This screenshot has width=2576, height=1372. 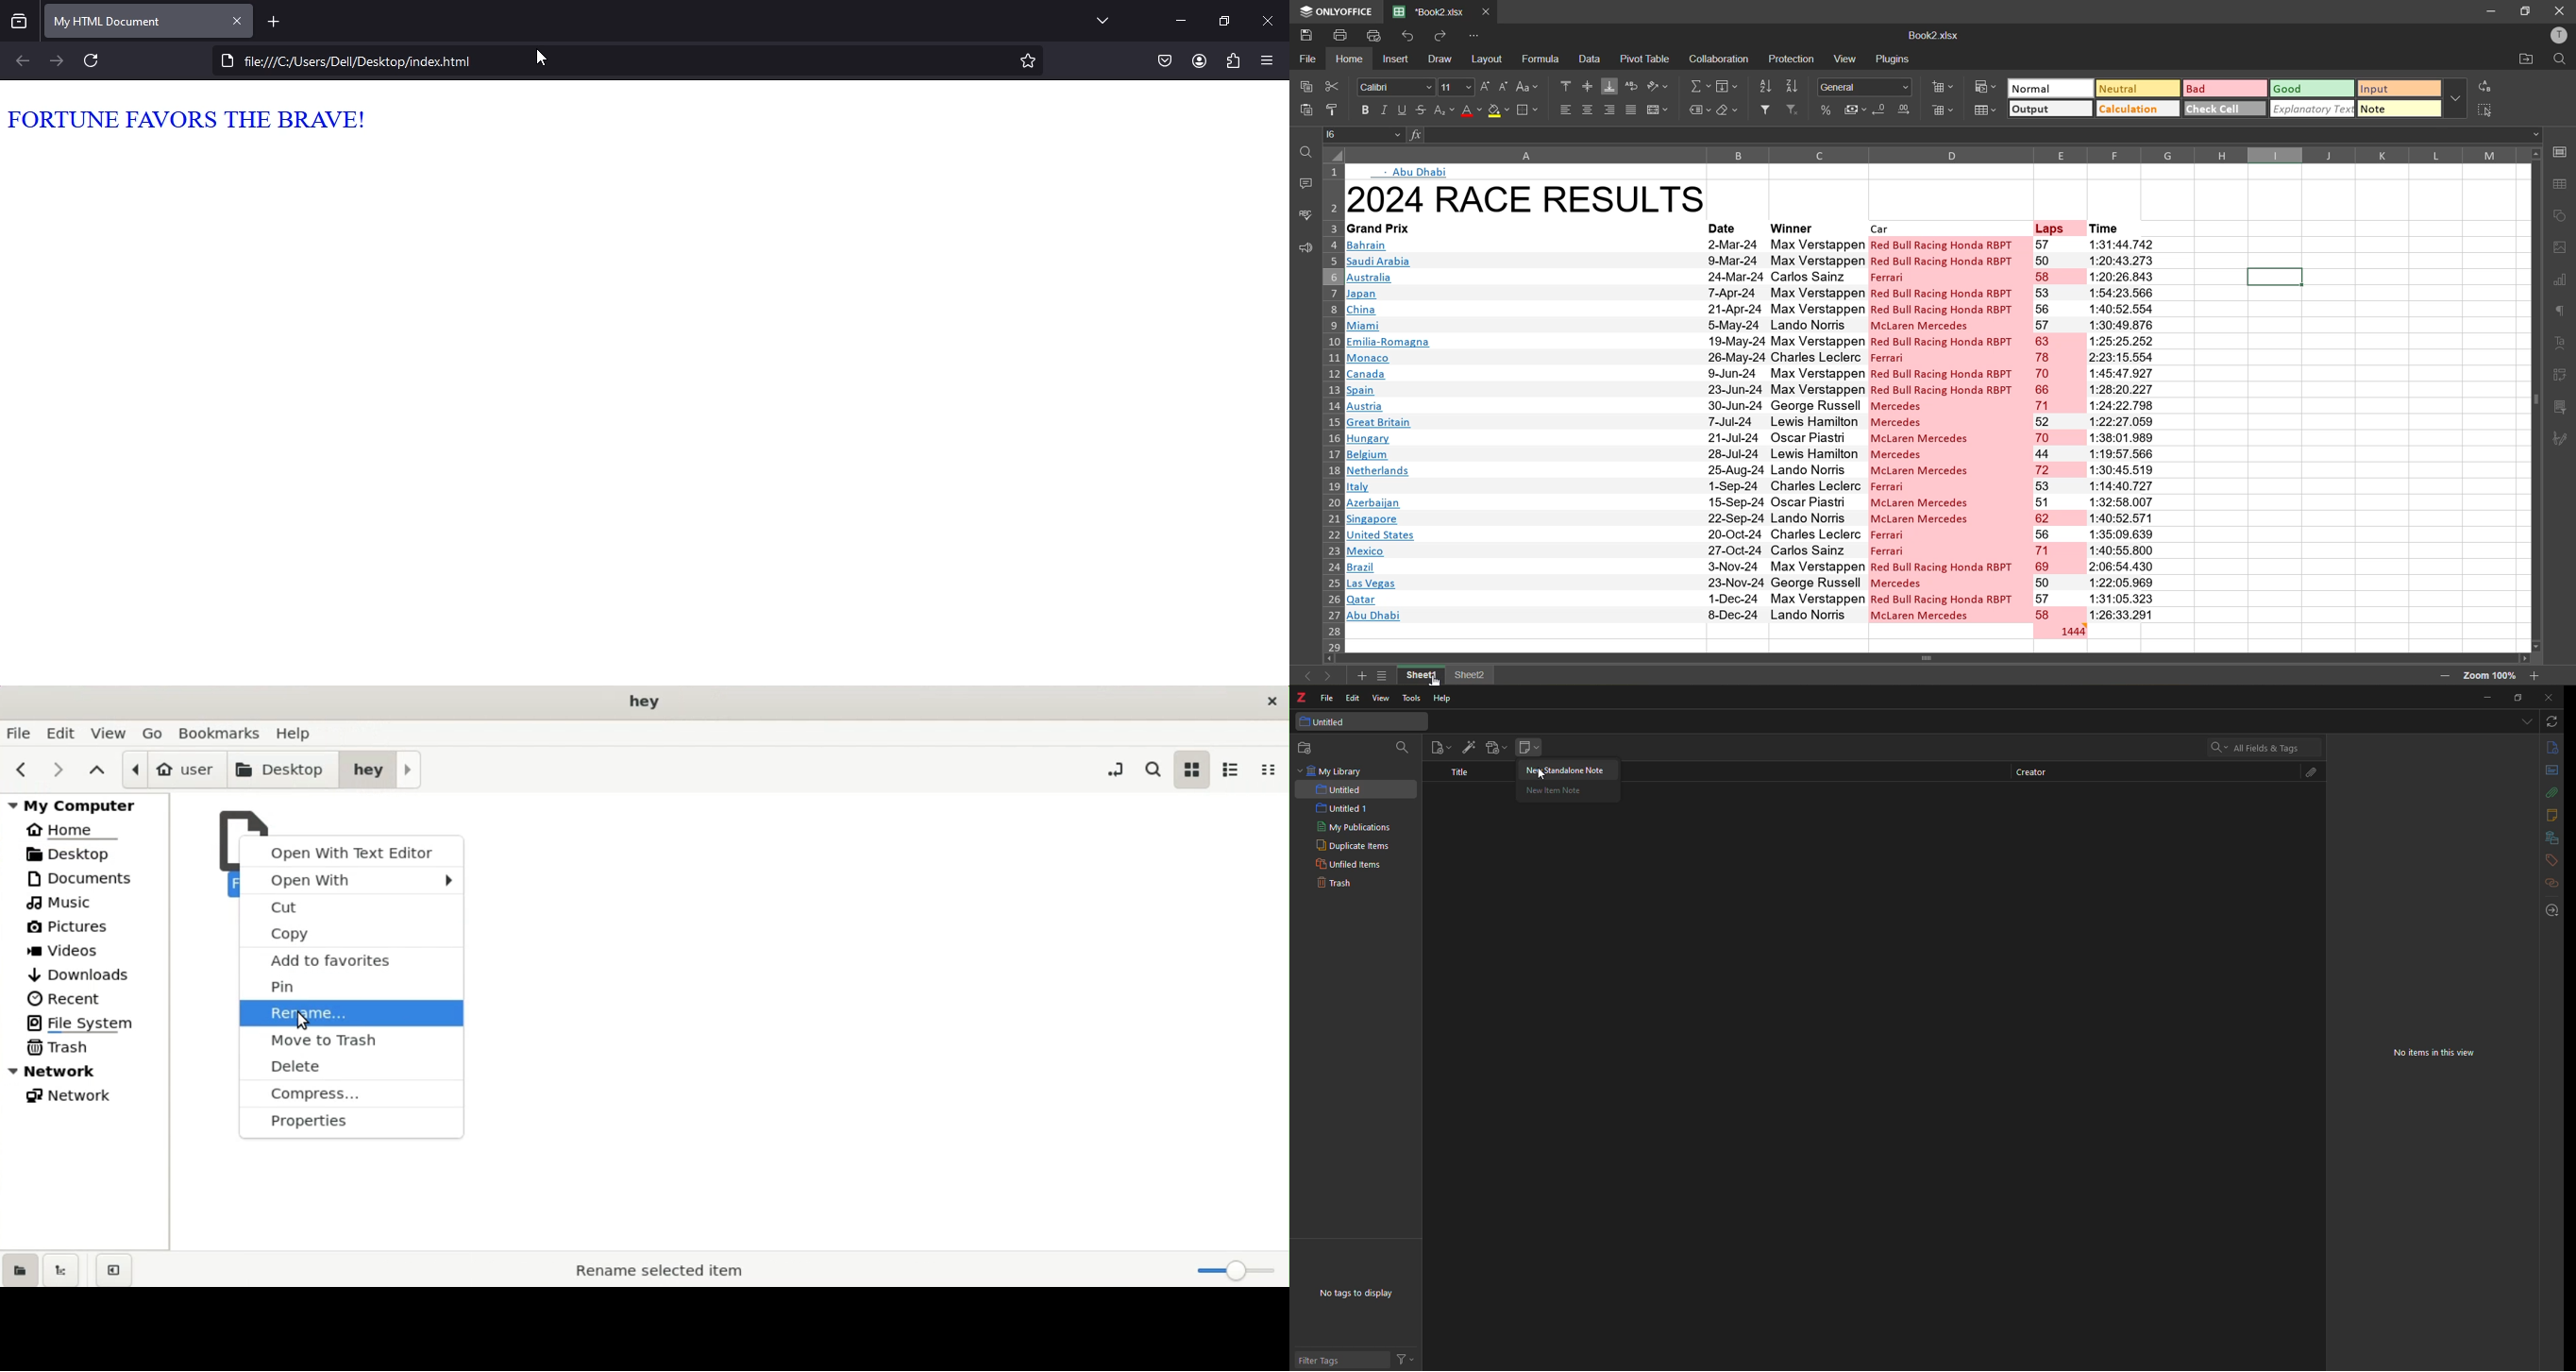 I want to click on redo, so click(x=1445, y=36).